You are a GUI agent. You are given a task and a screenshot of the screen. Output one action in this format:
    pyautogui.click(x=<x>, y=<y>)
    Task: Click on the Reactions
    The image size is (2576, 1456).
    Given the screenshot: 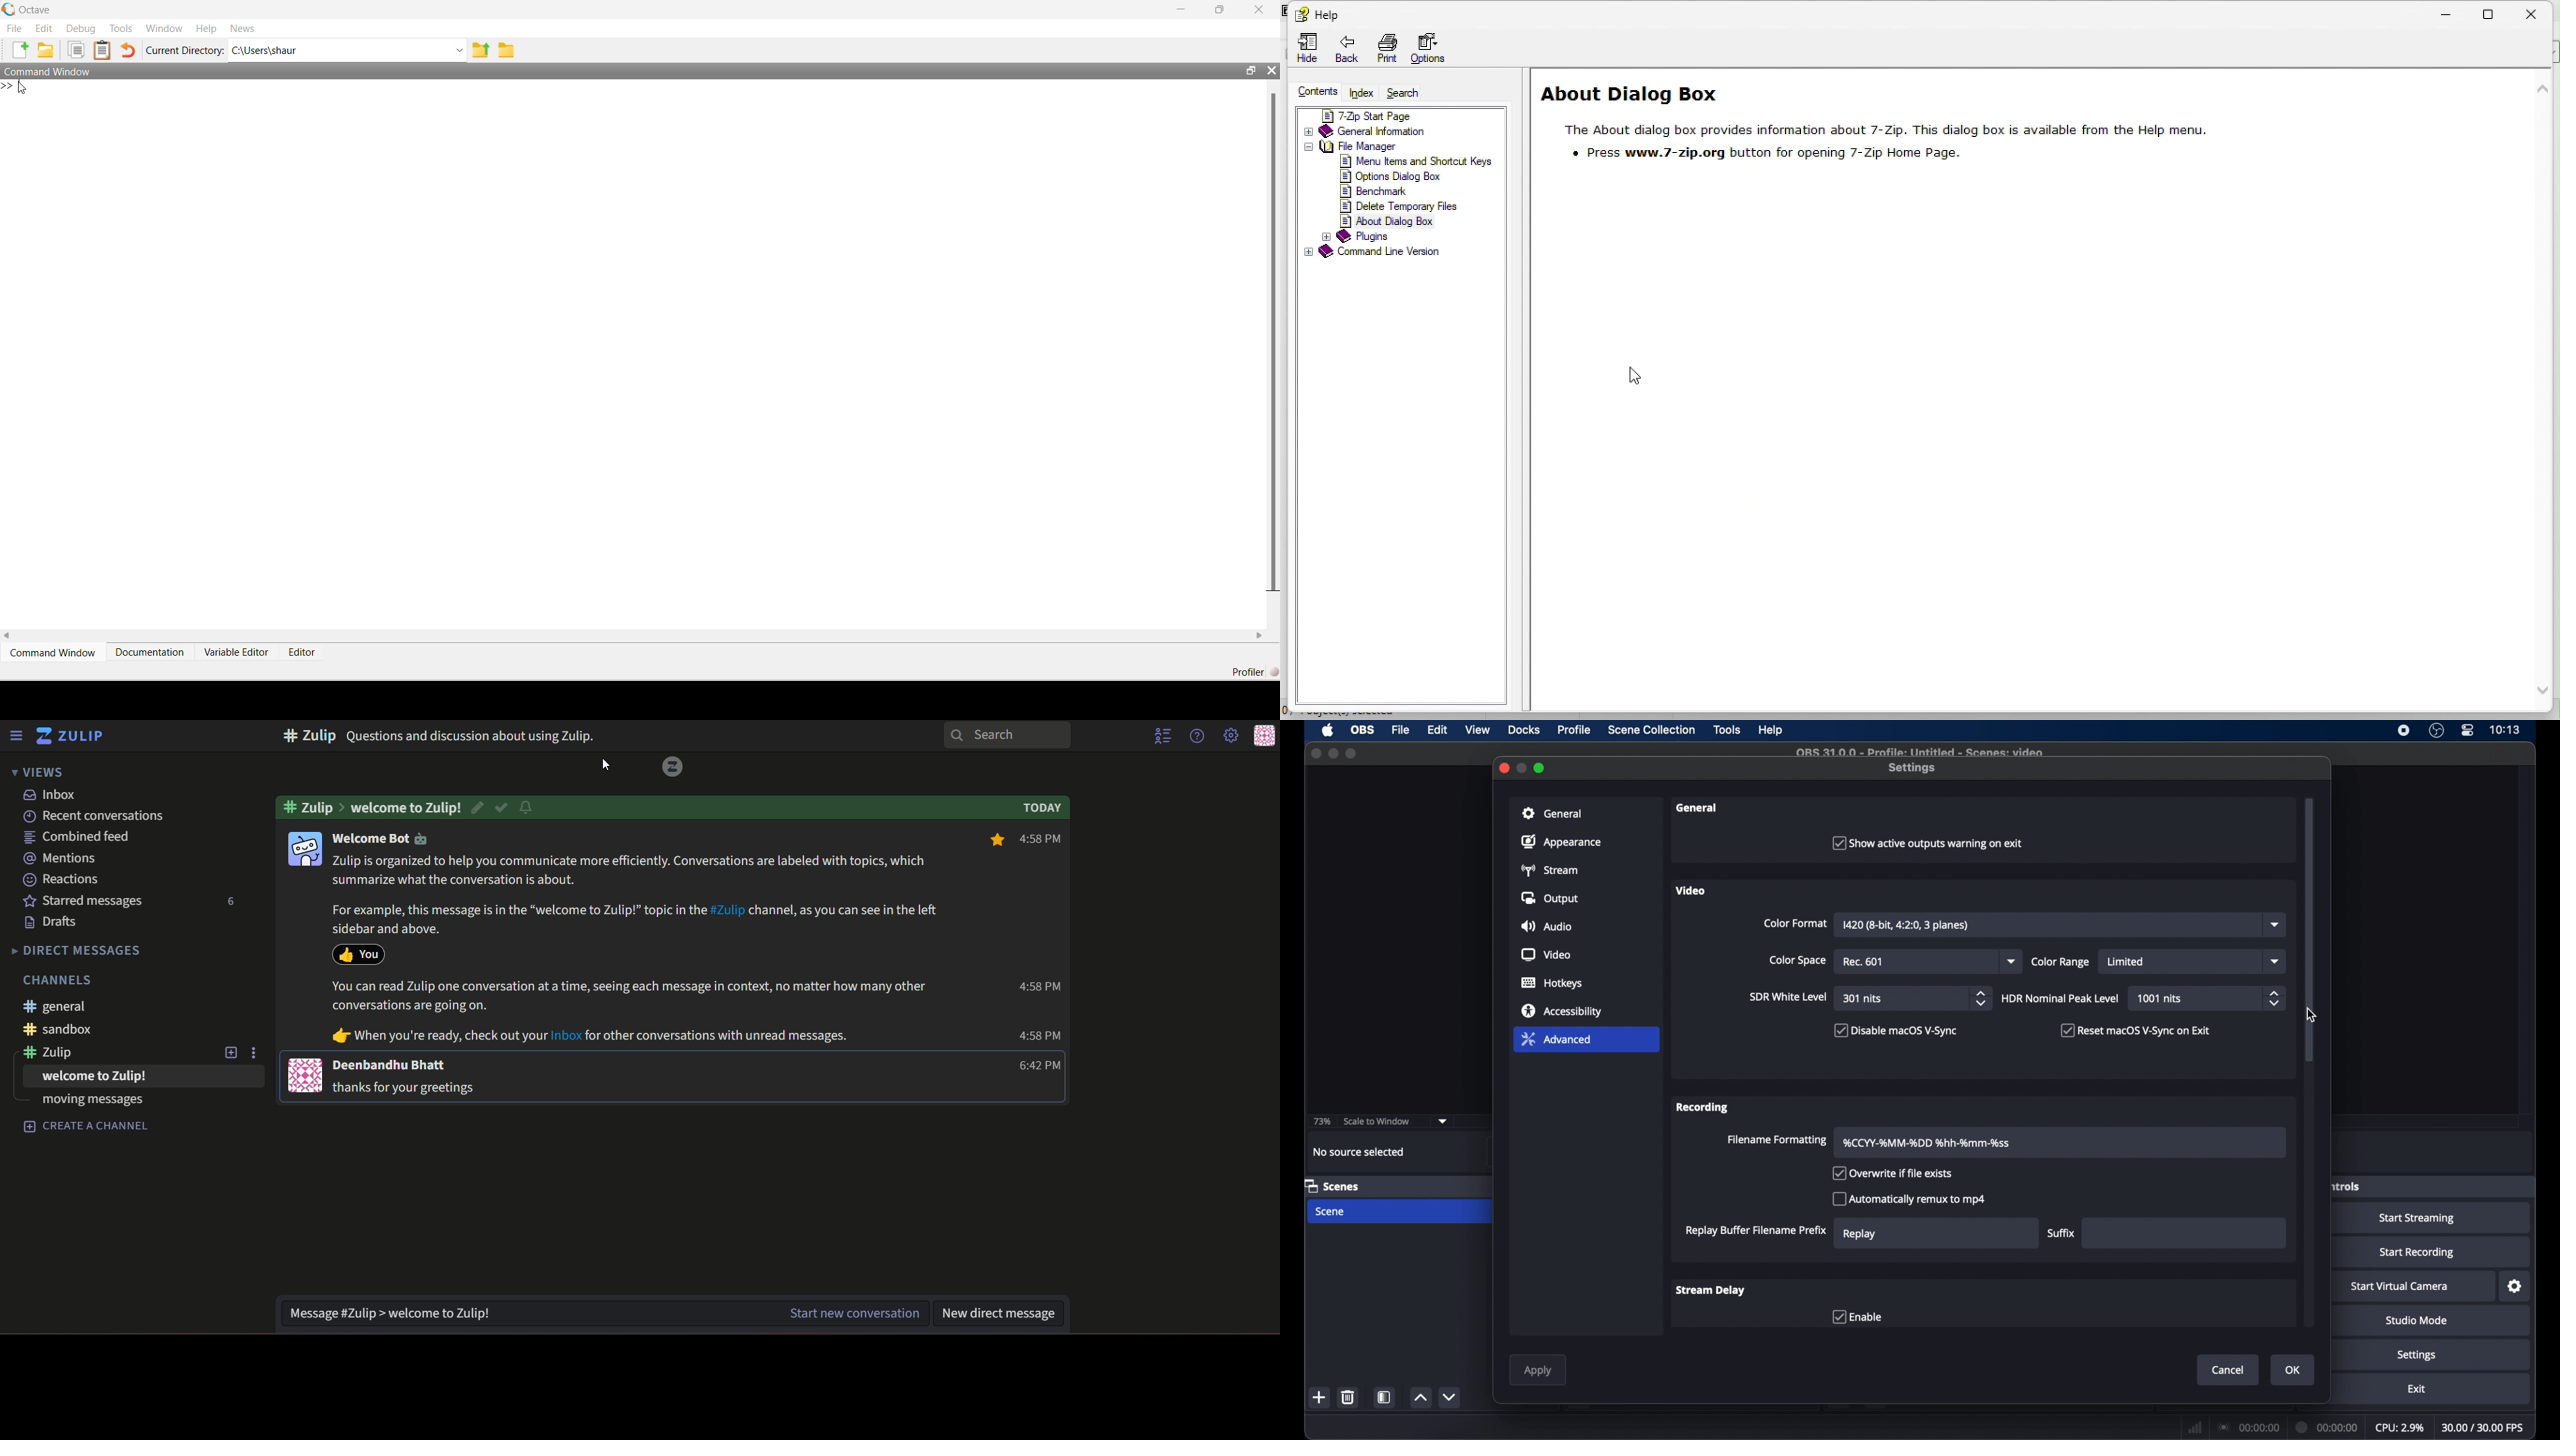 What is the action you would take?
    pyautogui.click(x=61, y=878)
    